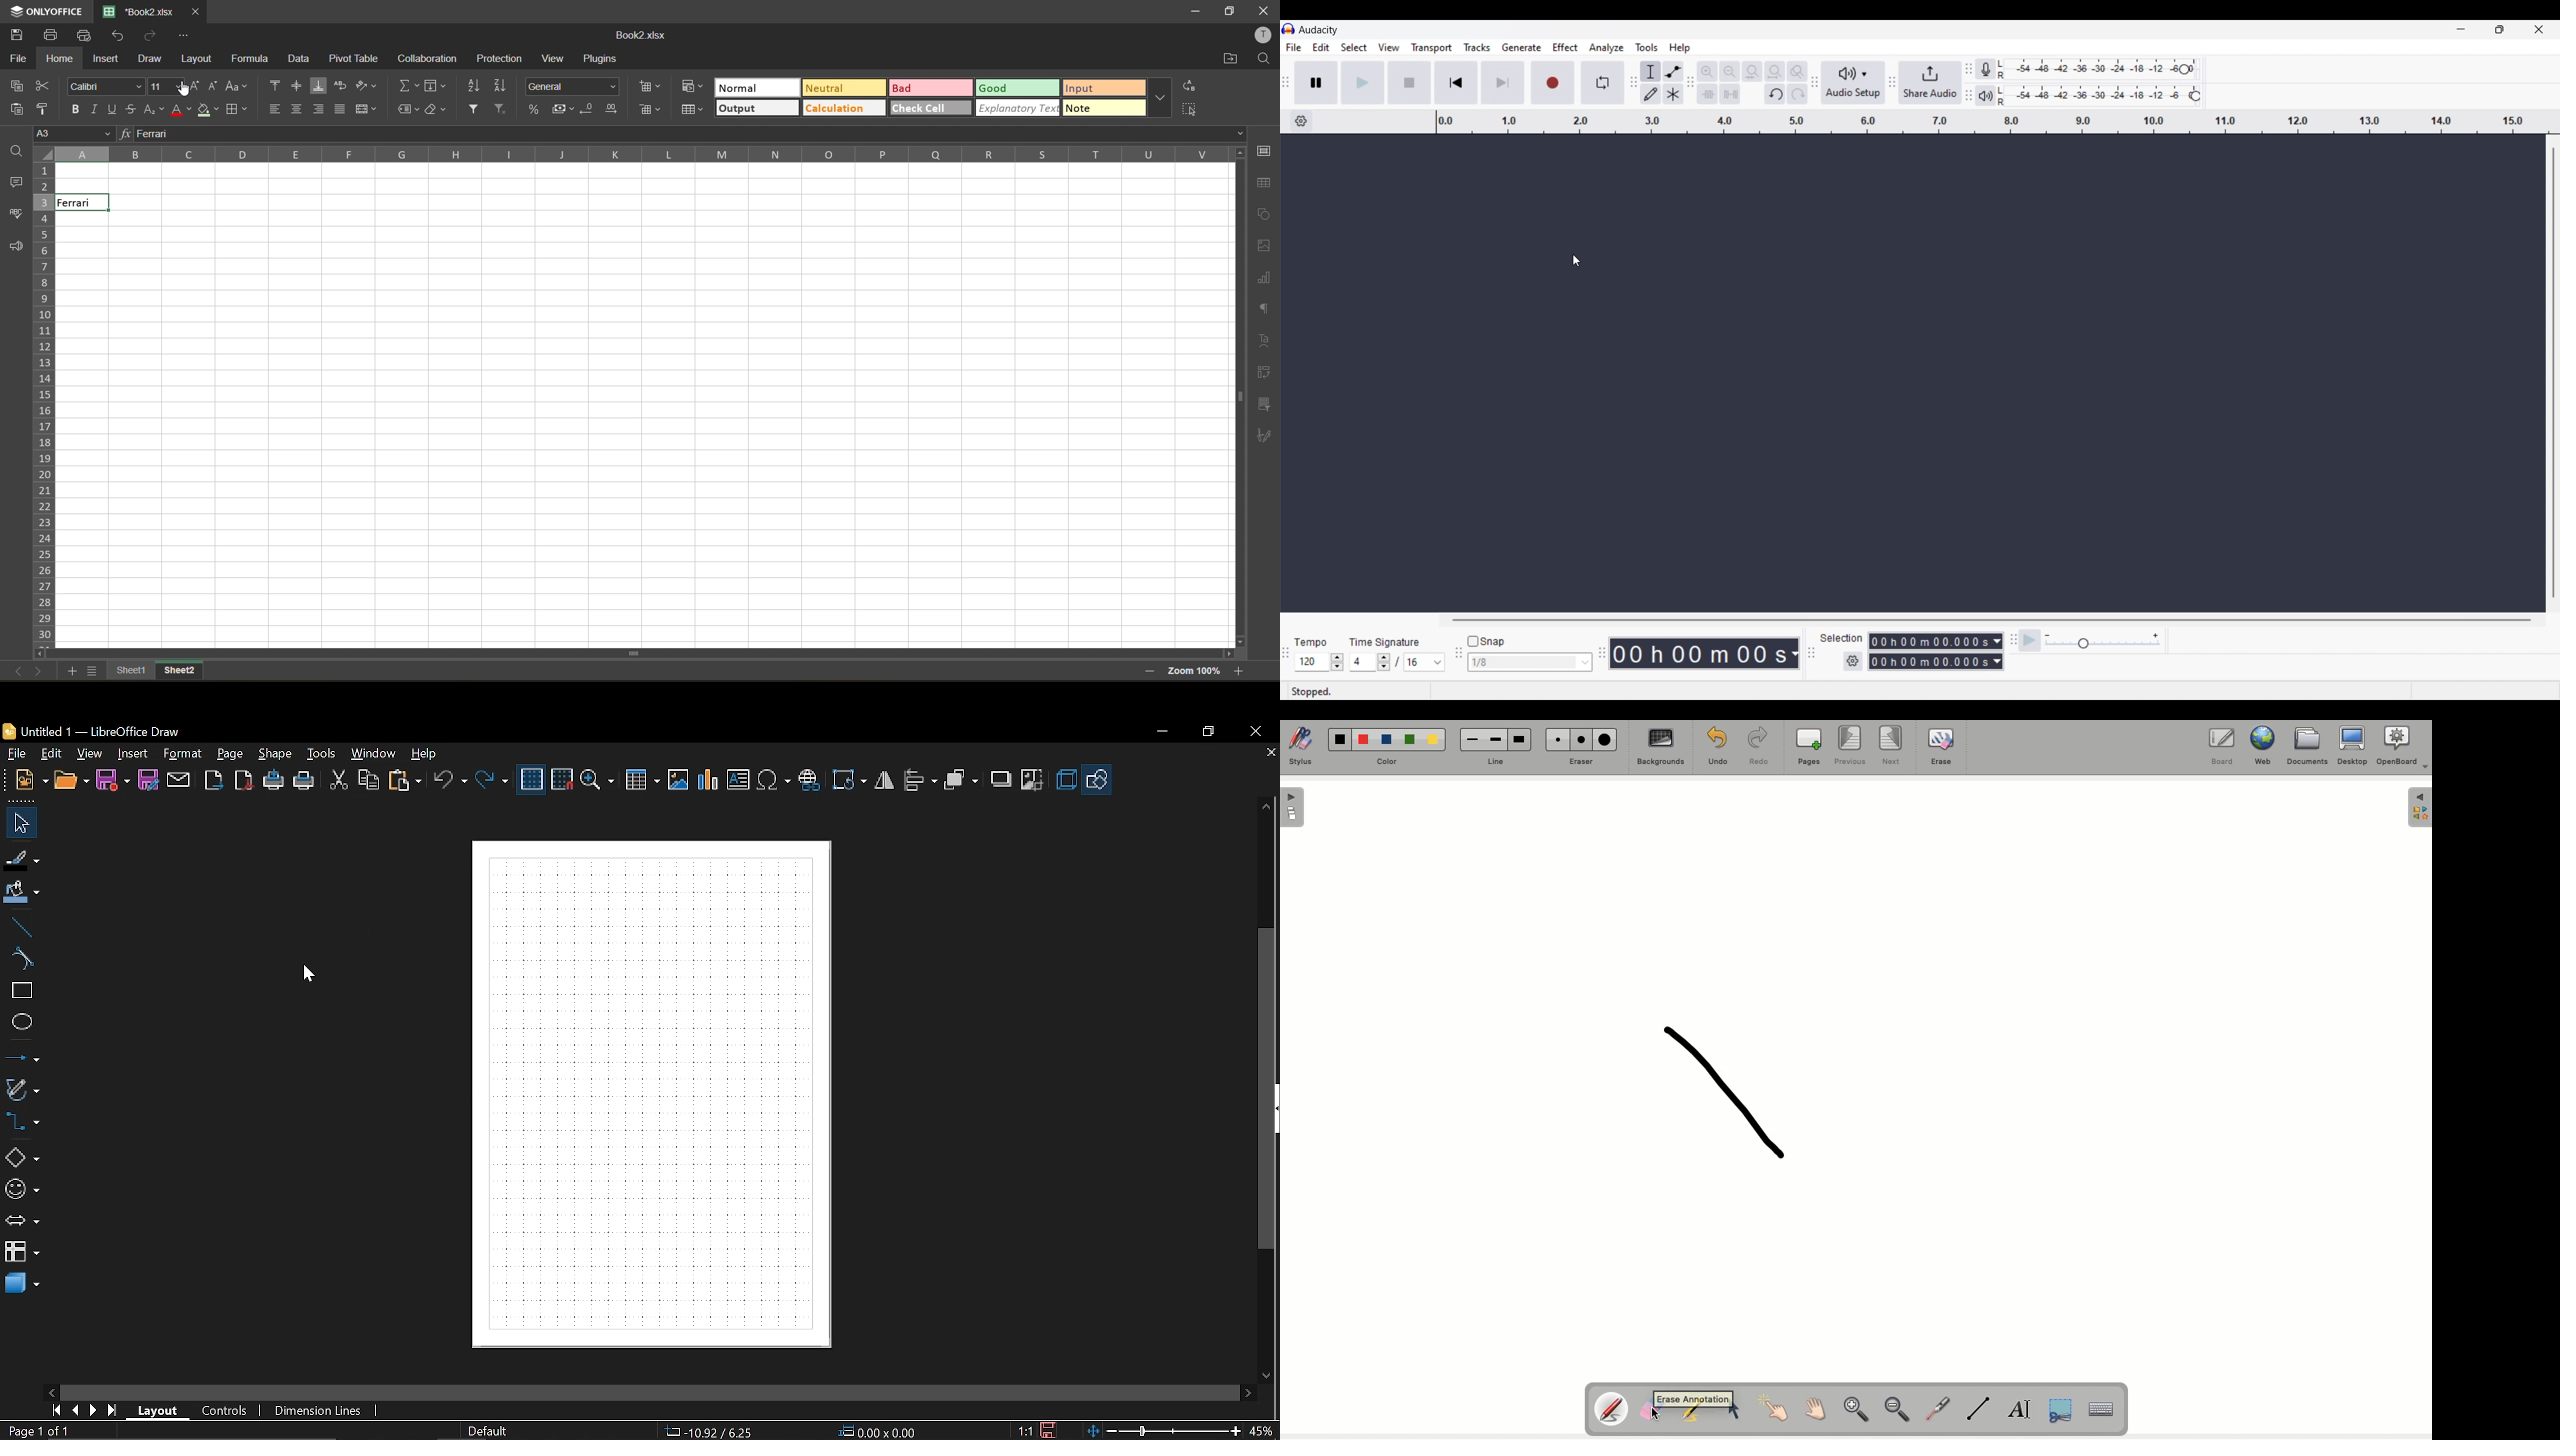  I want to click on Silence audio selection, so click(1730, 94).